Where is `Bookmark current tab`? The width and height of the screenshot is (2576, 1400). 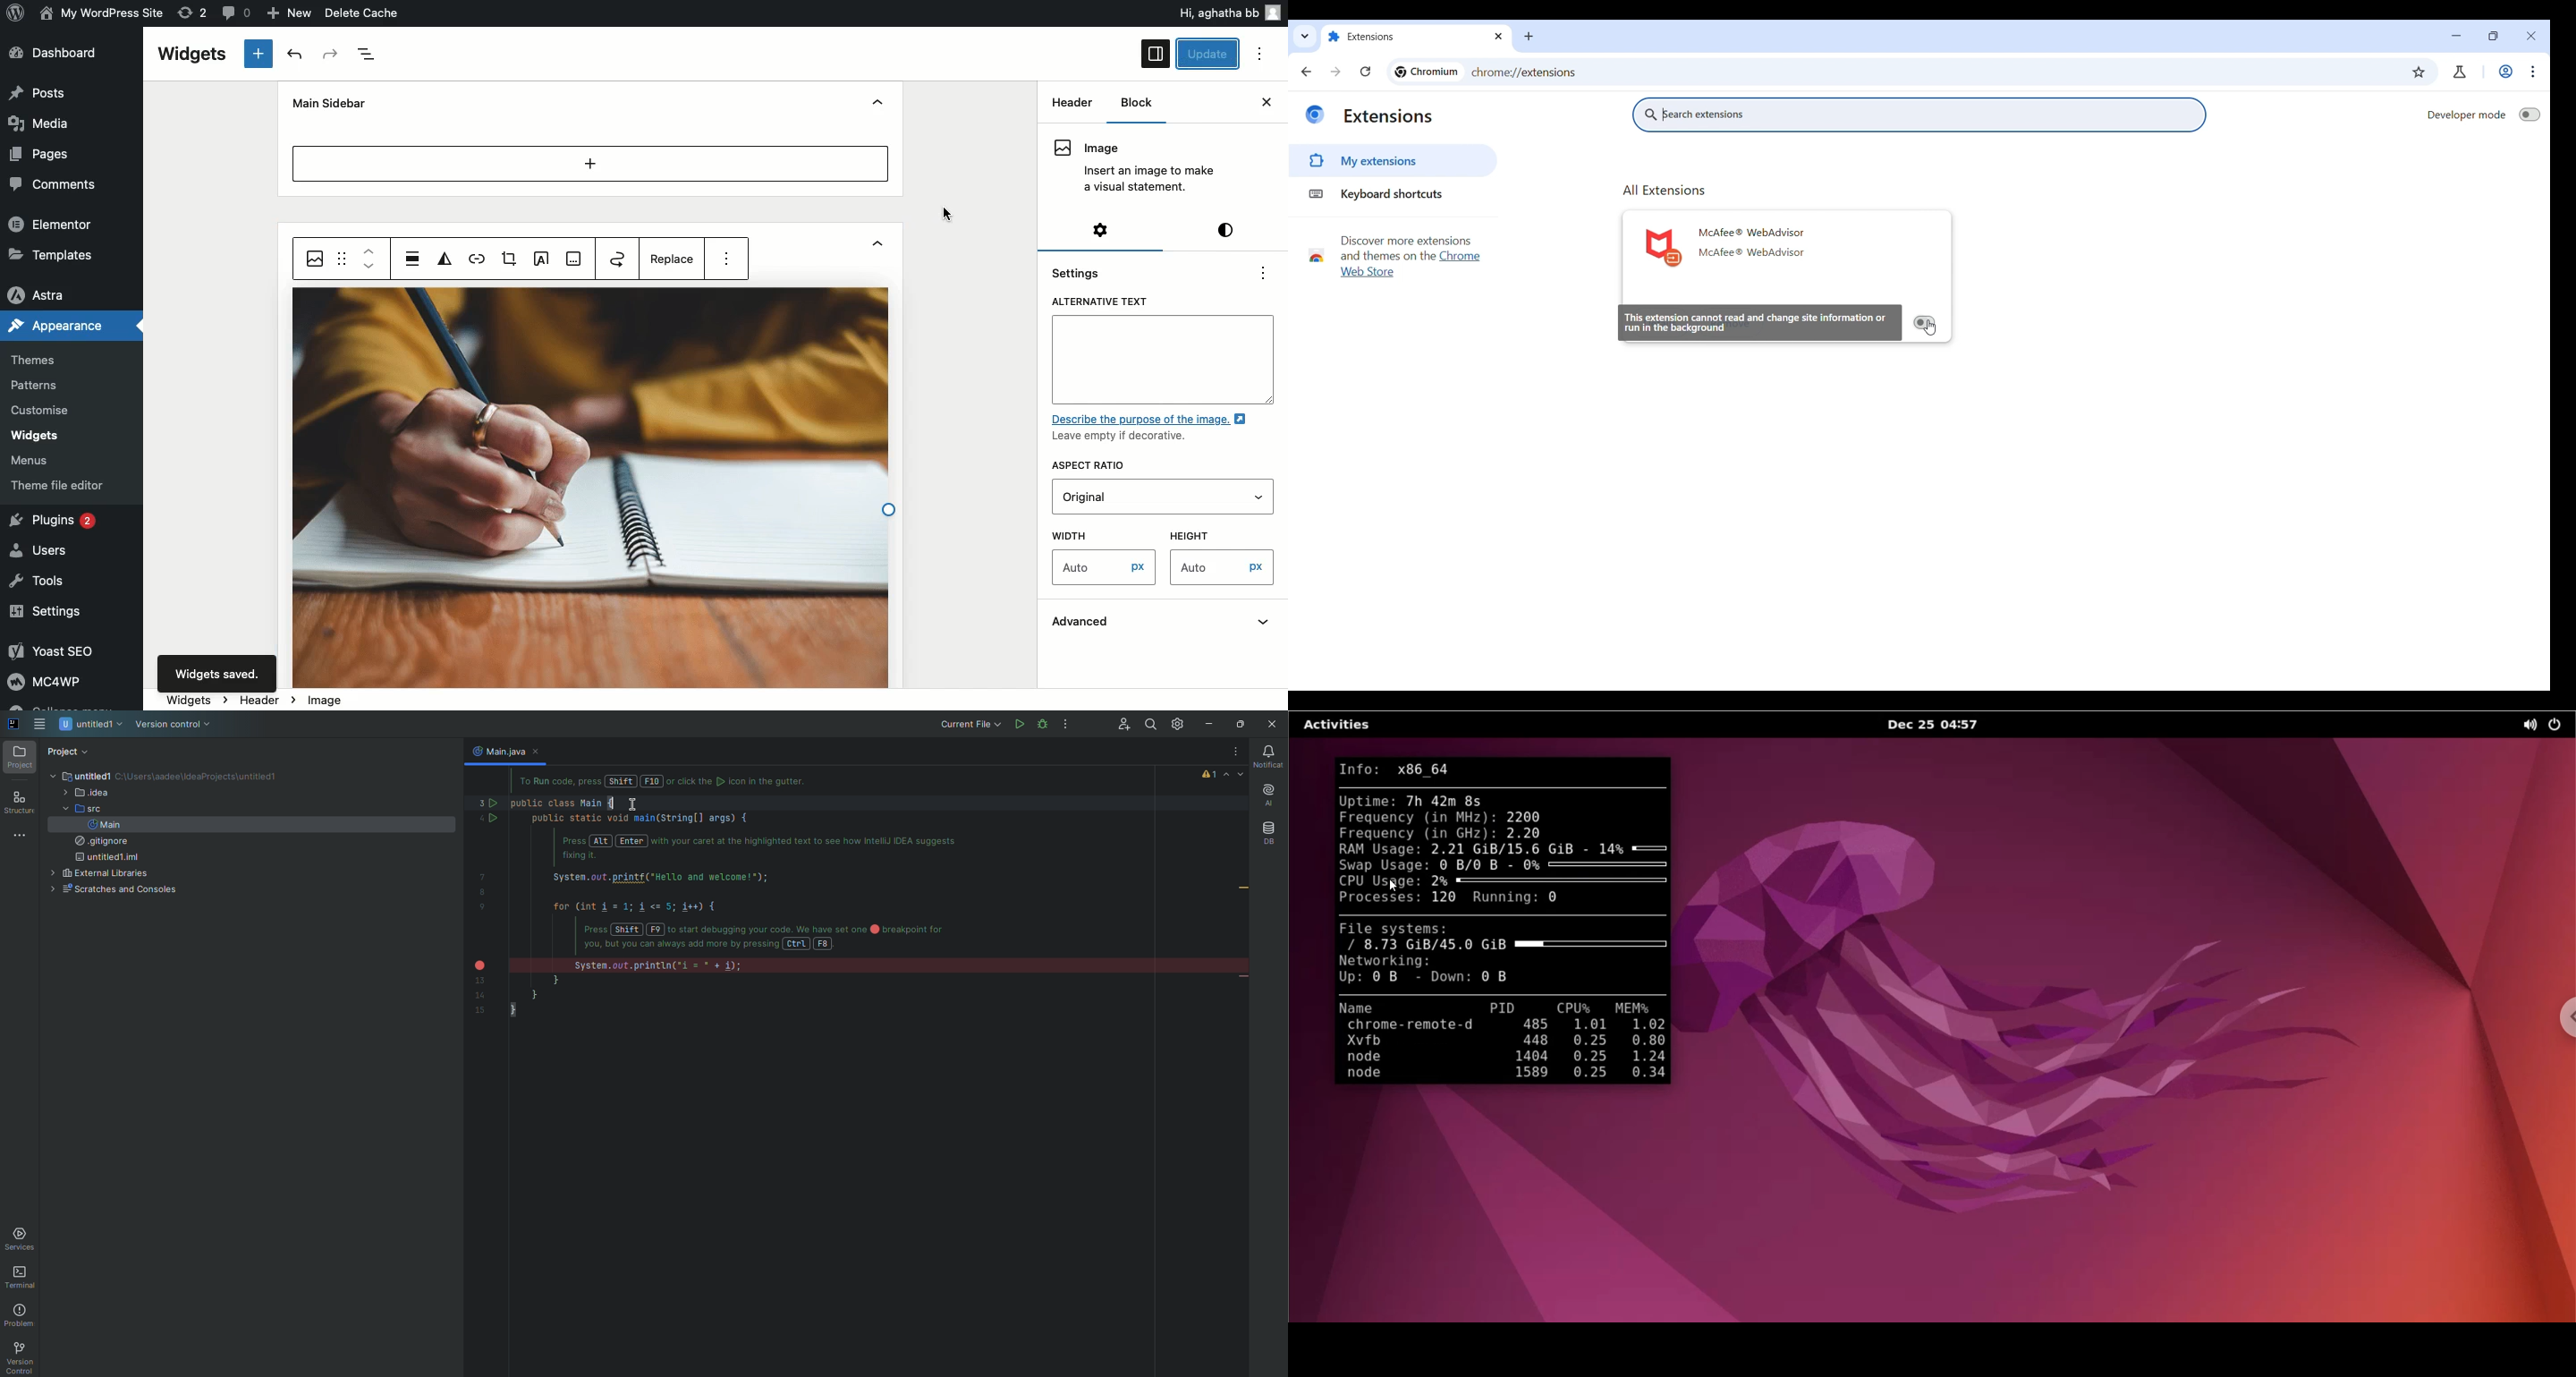 Bookmark current tab is located at coordinates (2419, 72).